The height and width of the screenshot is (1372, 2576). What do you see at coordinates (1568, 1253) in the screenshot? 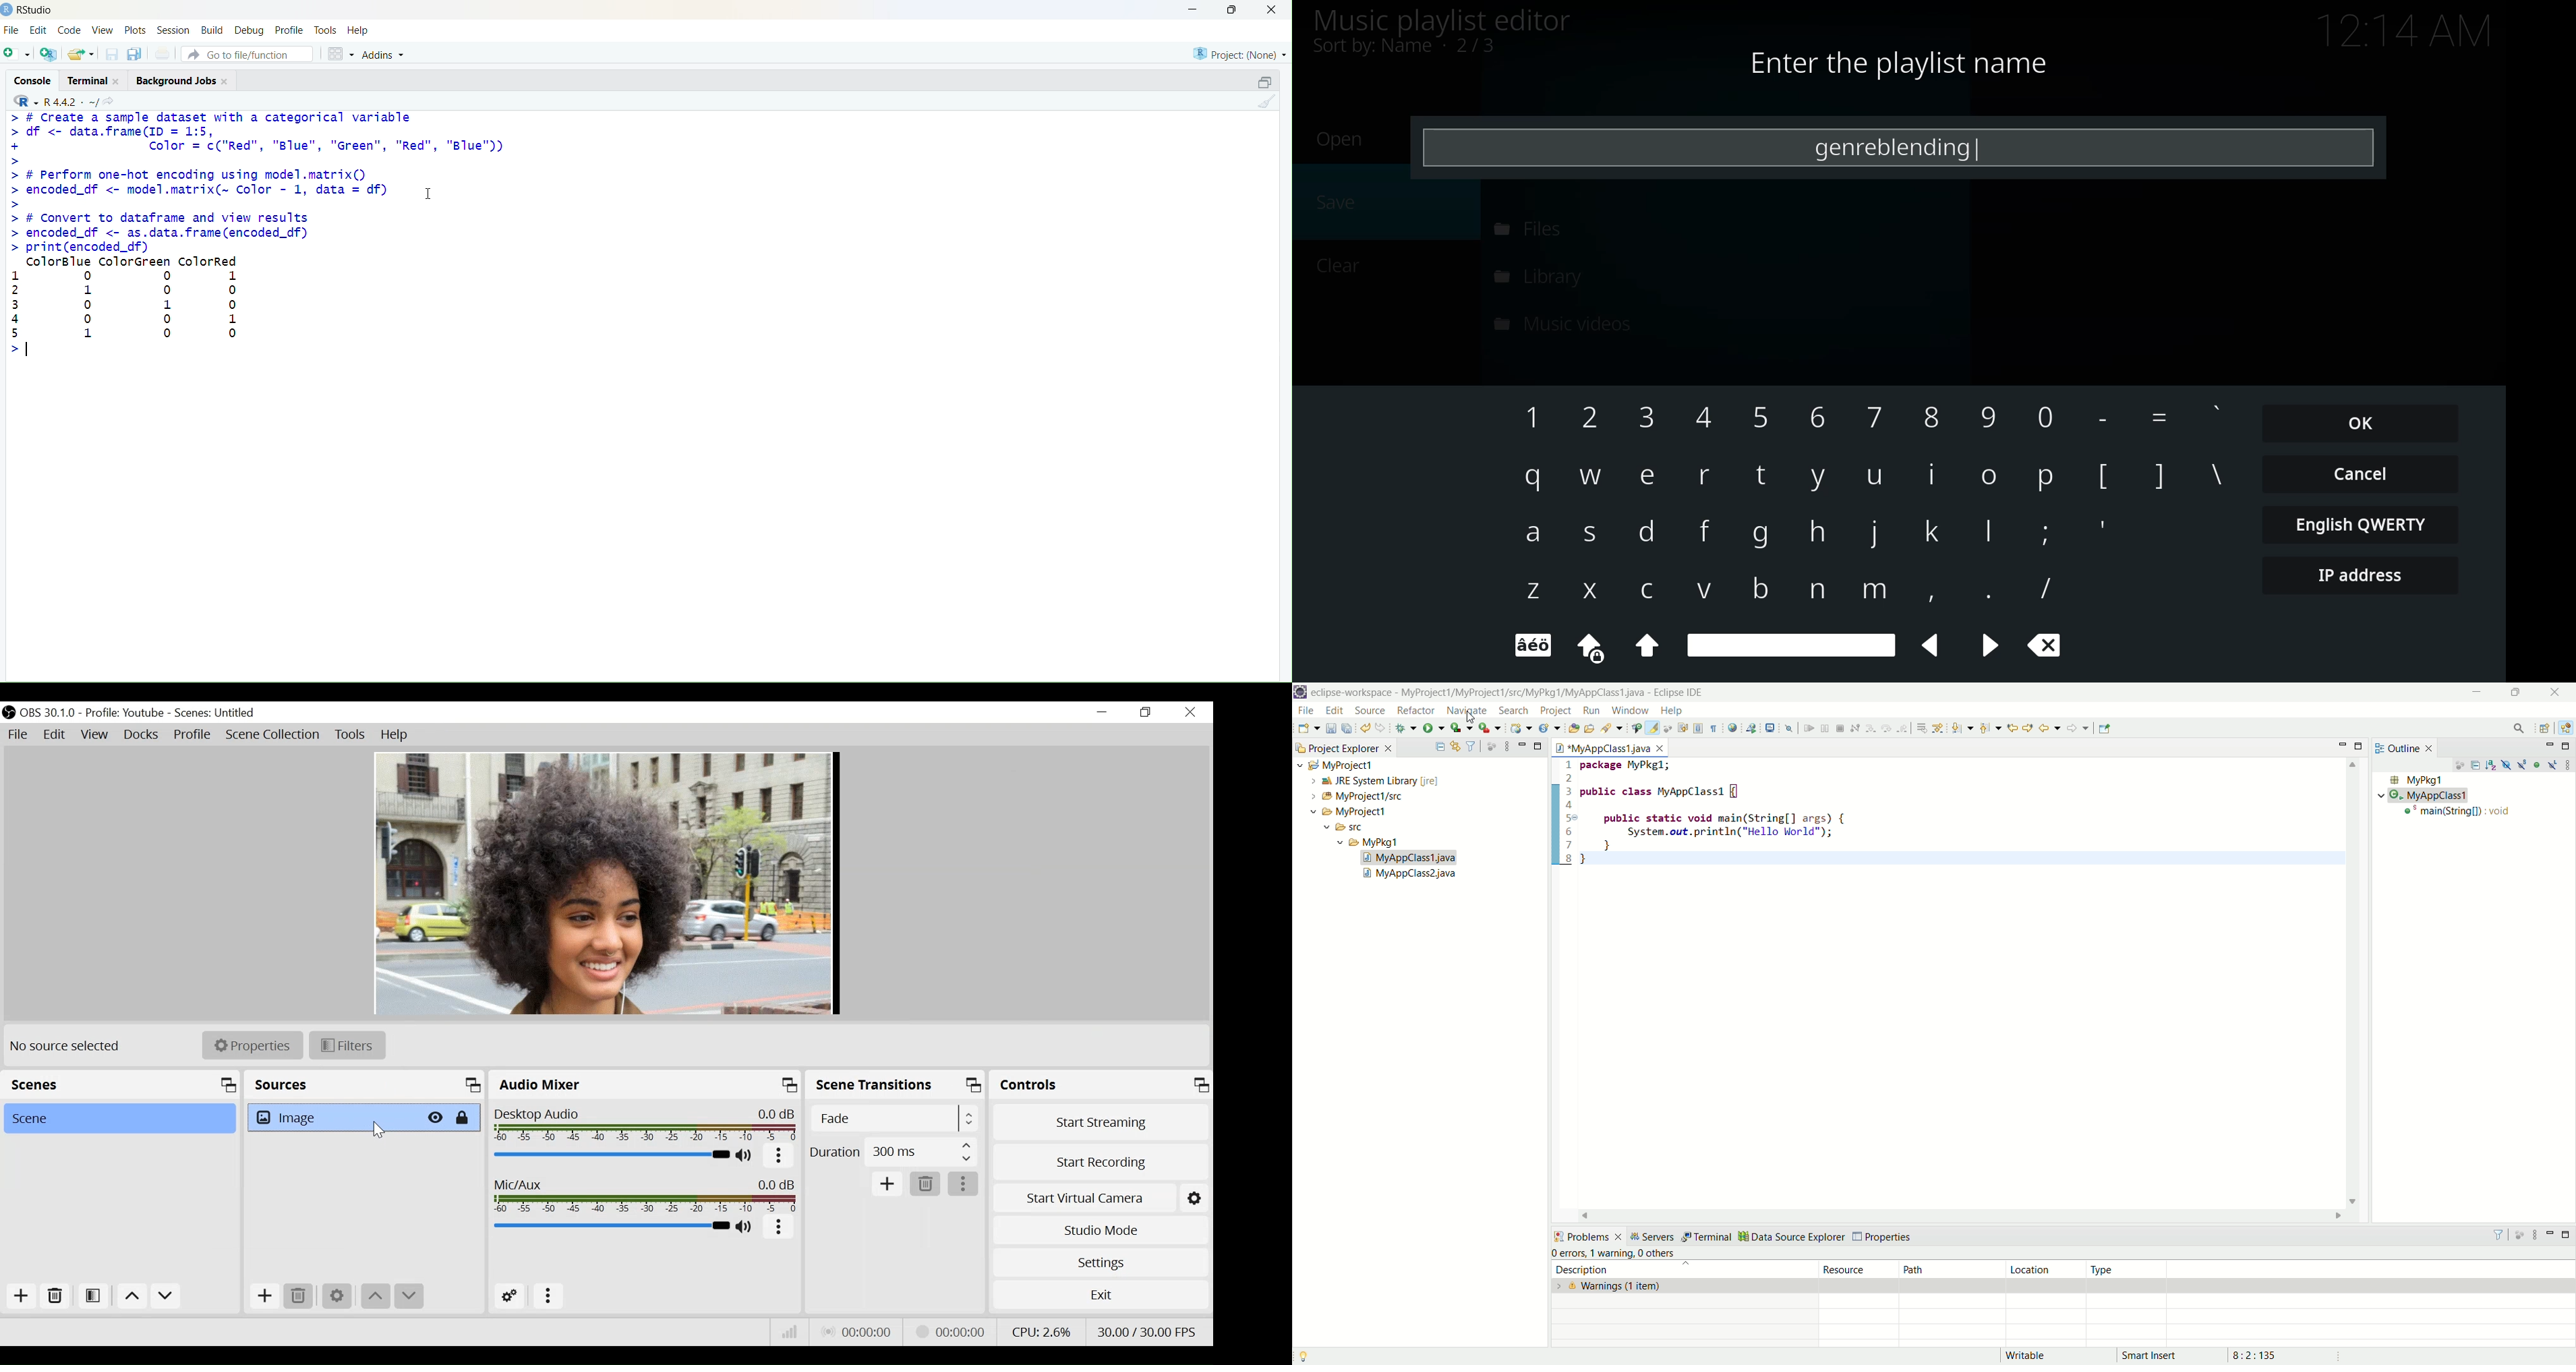
I see `errors` at bounding box center [1568, 1253].